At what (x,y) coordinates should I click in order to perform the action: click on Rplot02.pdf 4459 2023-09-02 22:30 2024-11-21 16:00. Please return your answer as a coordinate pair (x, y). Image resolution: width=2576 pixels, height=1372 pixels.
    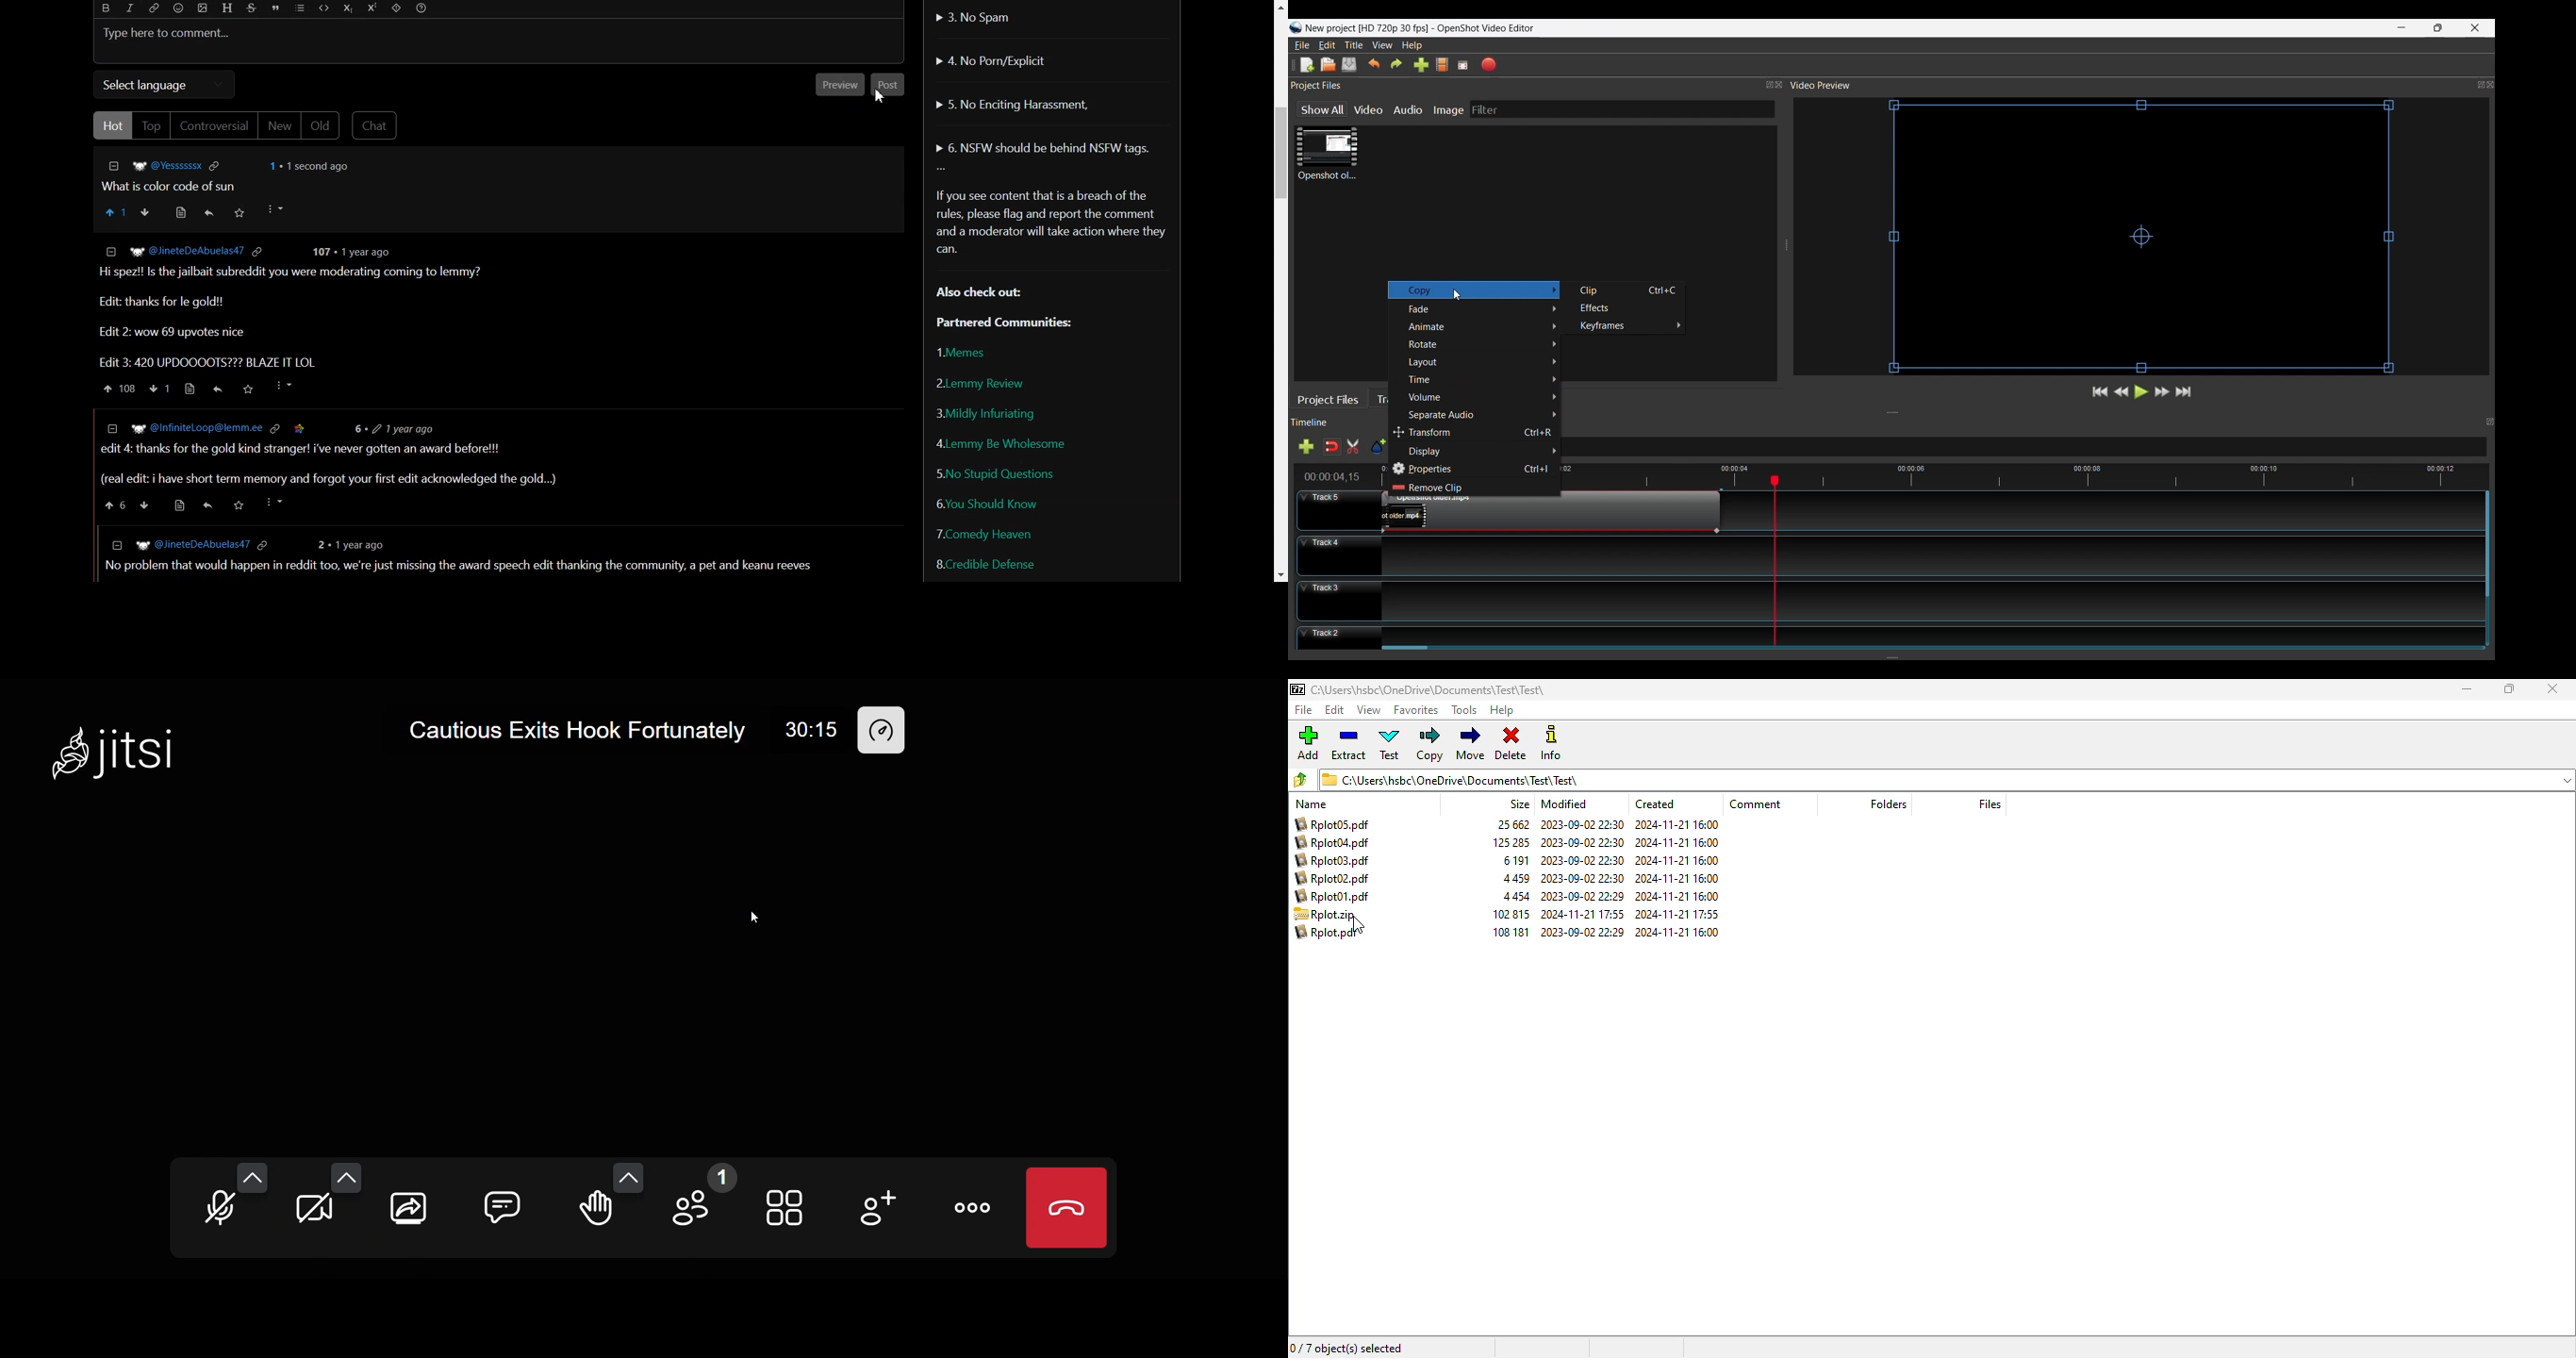
    Looking at the image, I should click on (1509, 878).